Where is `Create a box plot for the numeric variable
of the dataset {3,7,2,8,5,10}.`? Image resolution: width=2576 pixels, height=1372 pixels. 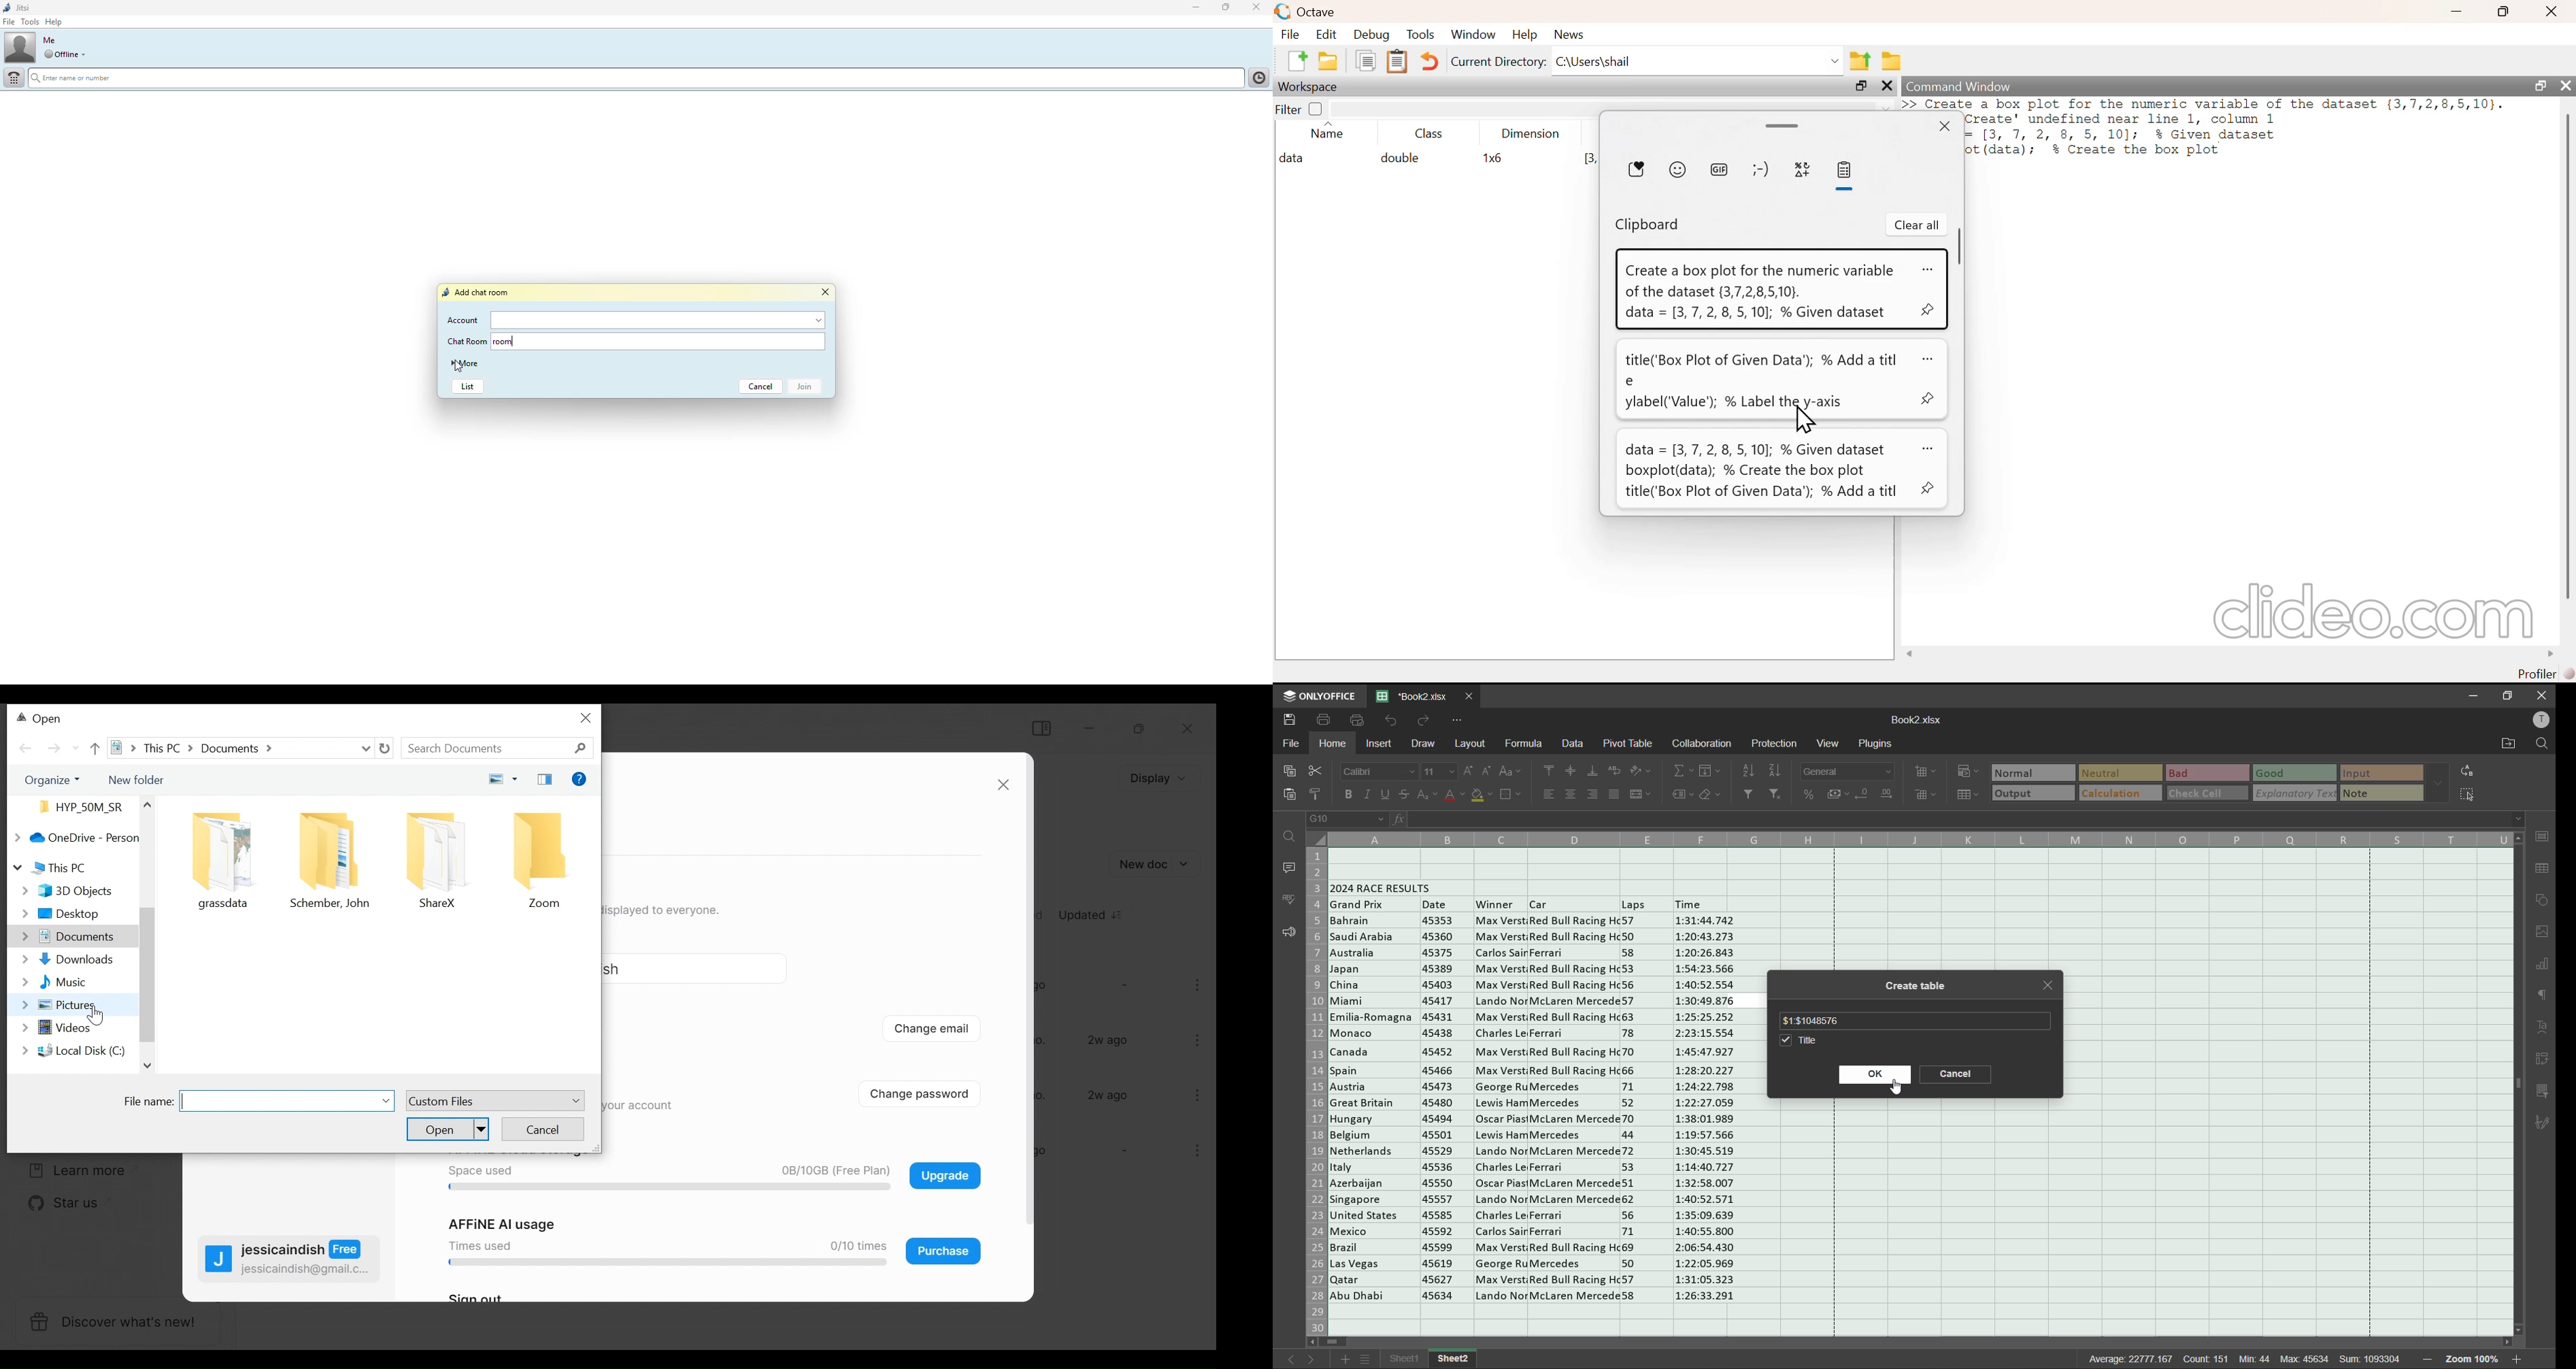 Create a box plot for the numeric variable
of the dataset {3,7,2,8,5,10}. is located at coordinates (1760, 279).